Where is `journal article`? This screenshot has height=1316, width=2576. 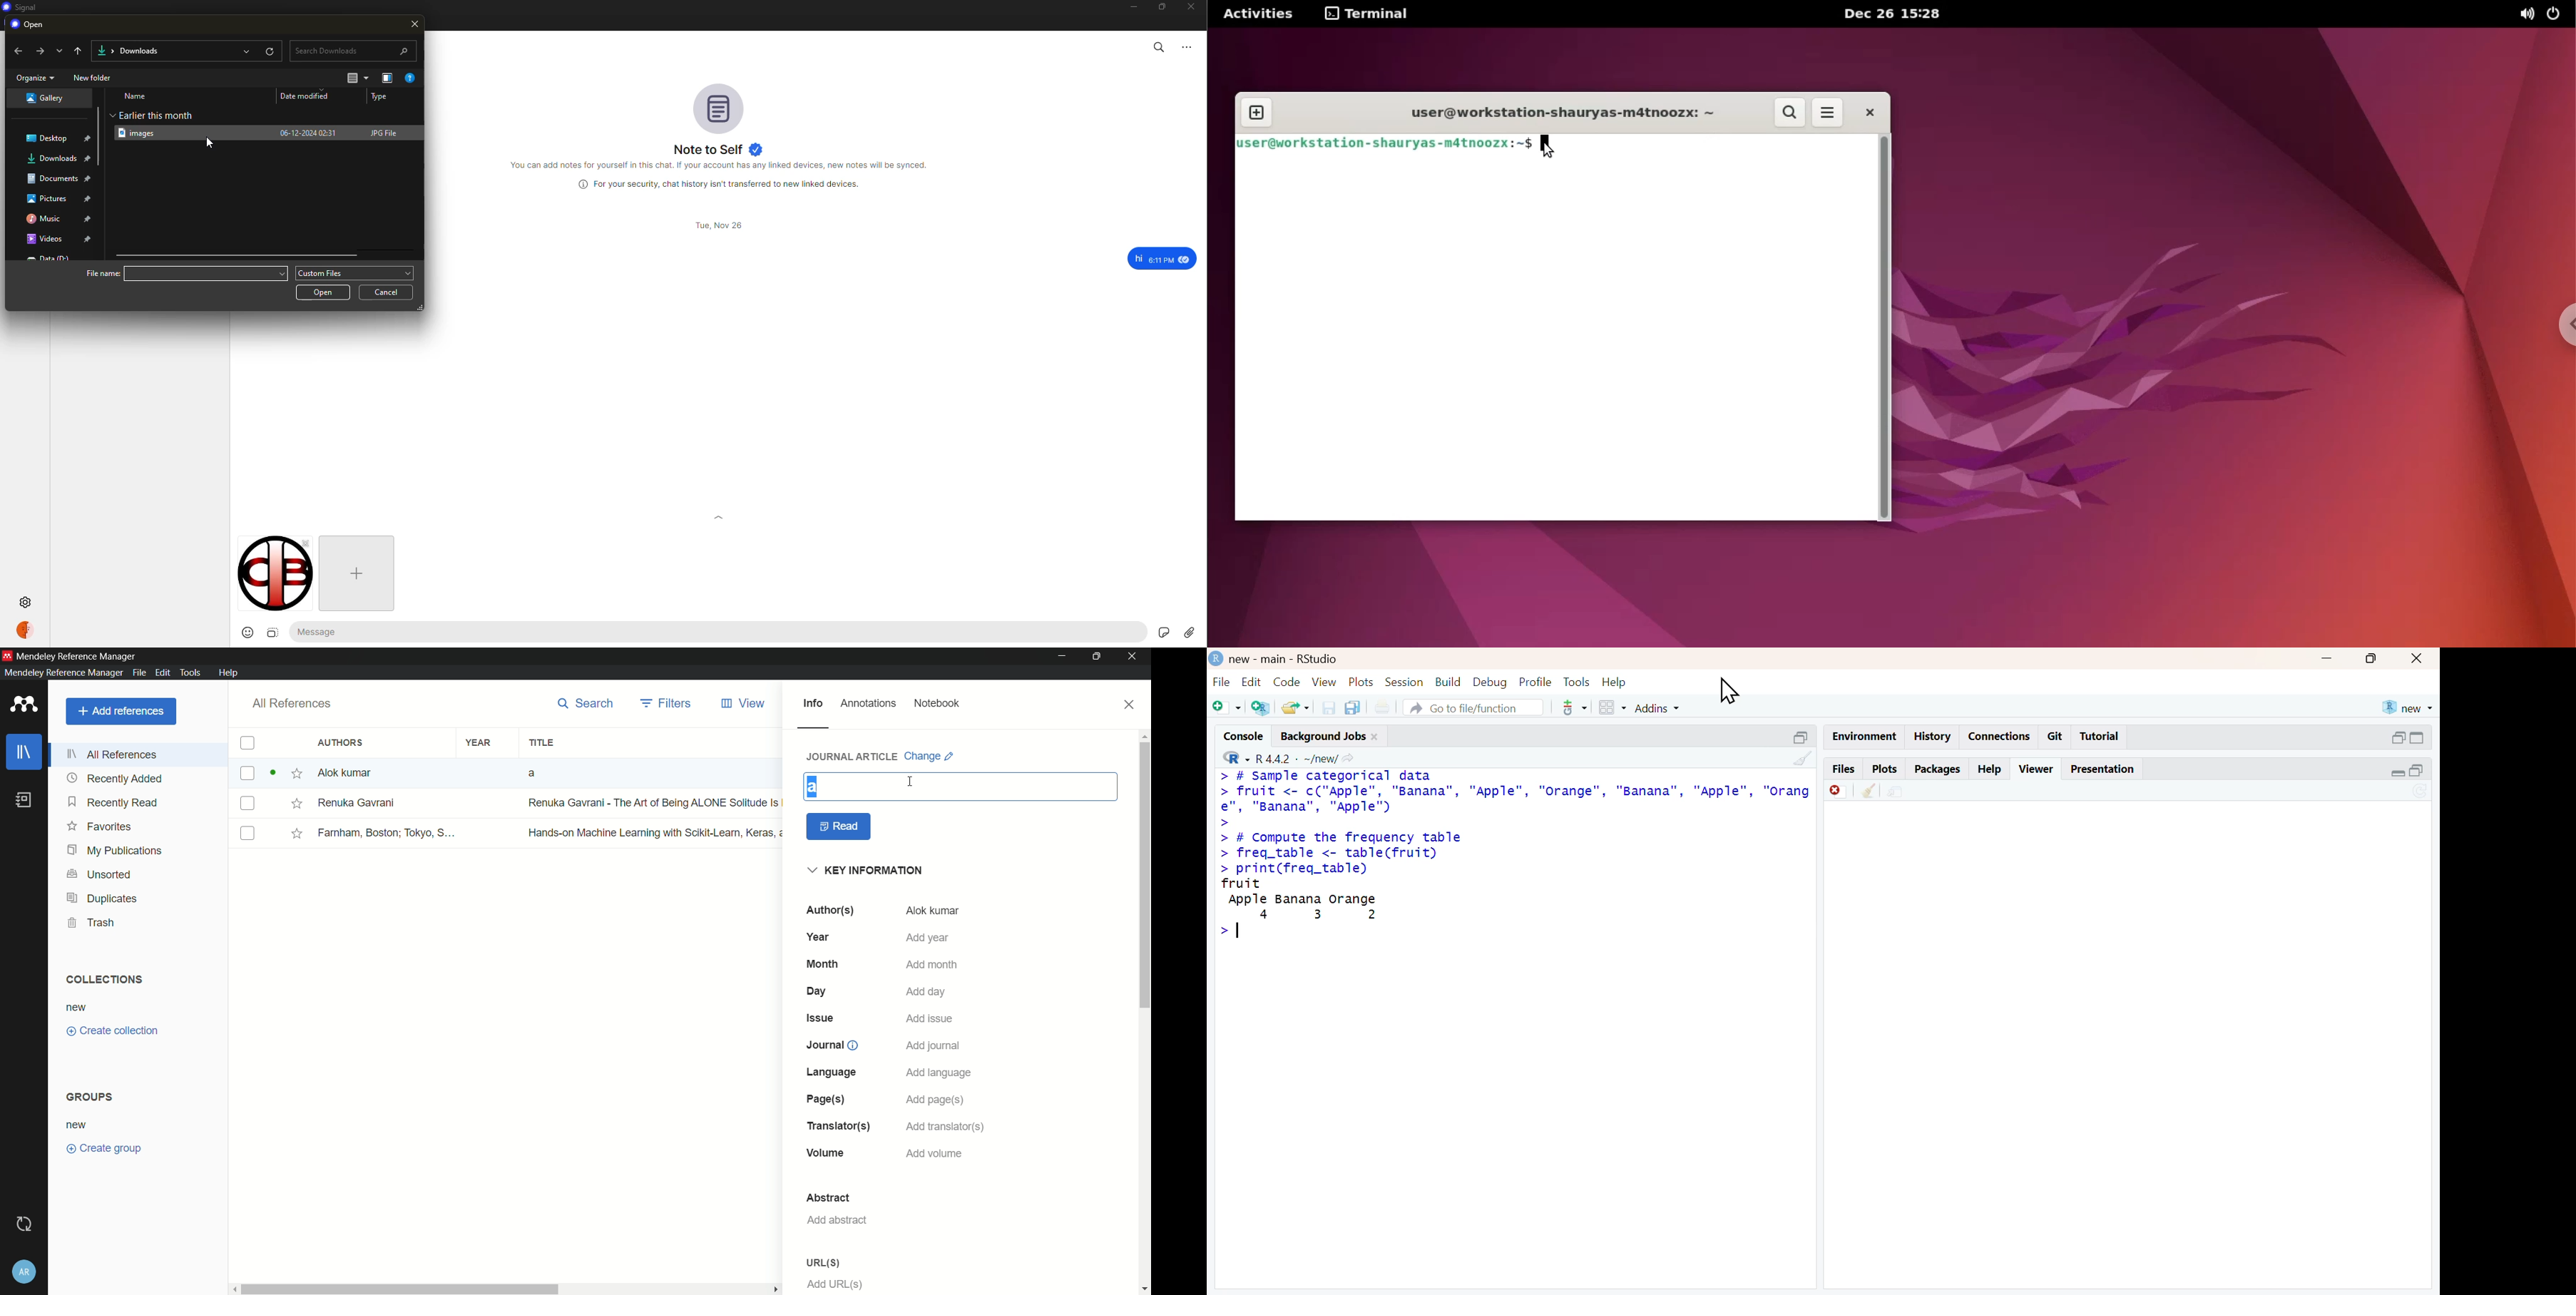
journal article is located at coordinates (853, 756).